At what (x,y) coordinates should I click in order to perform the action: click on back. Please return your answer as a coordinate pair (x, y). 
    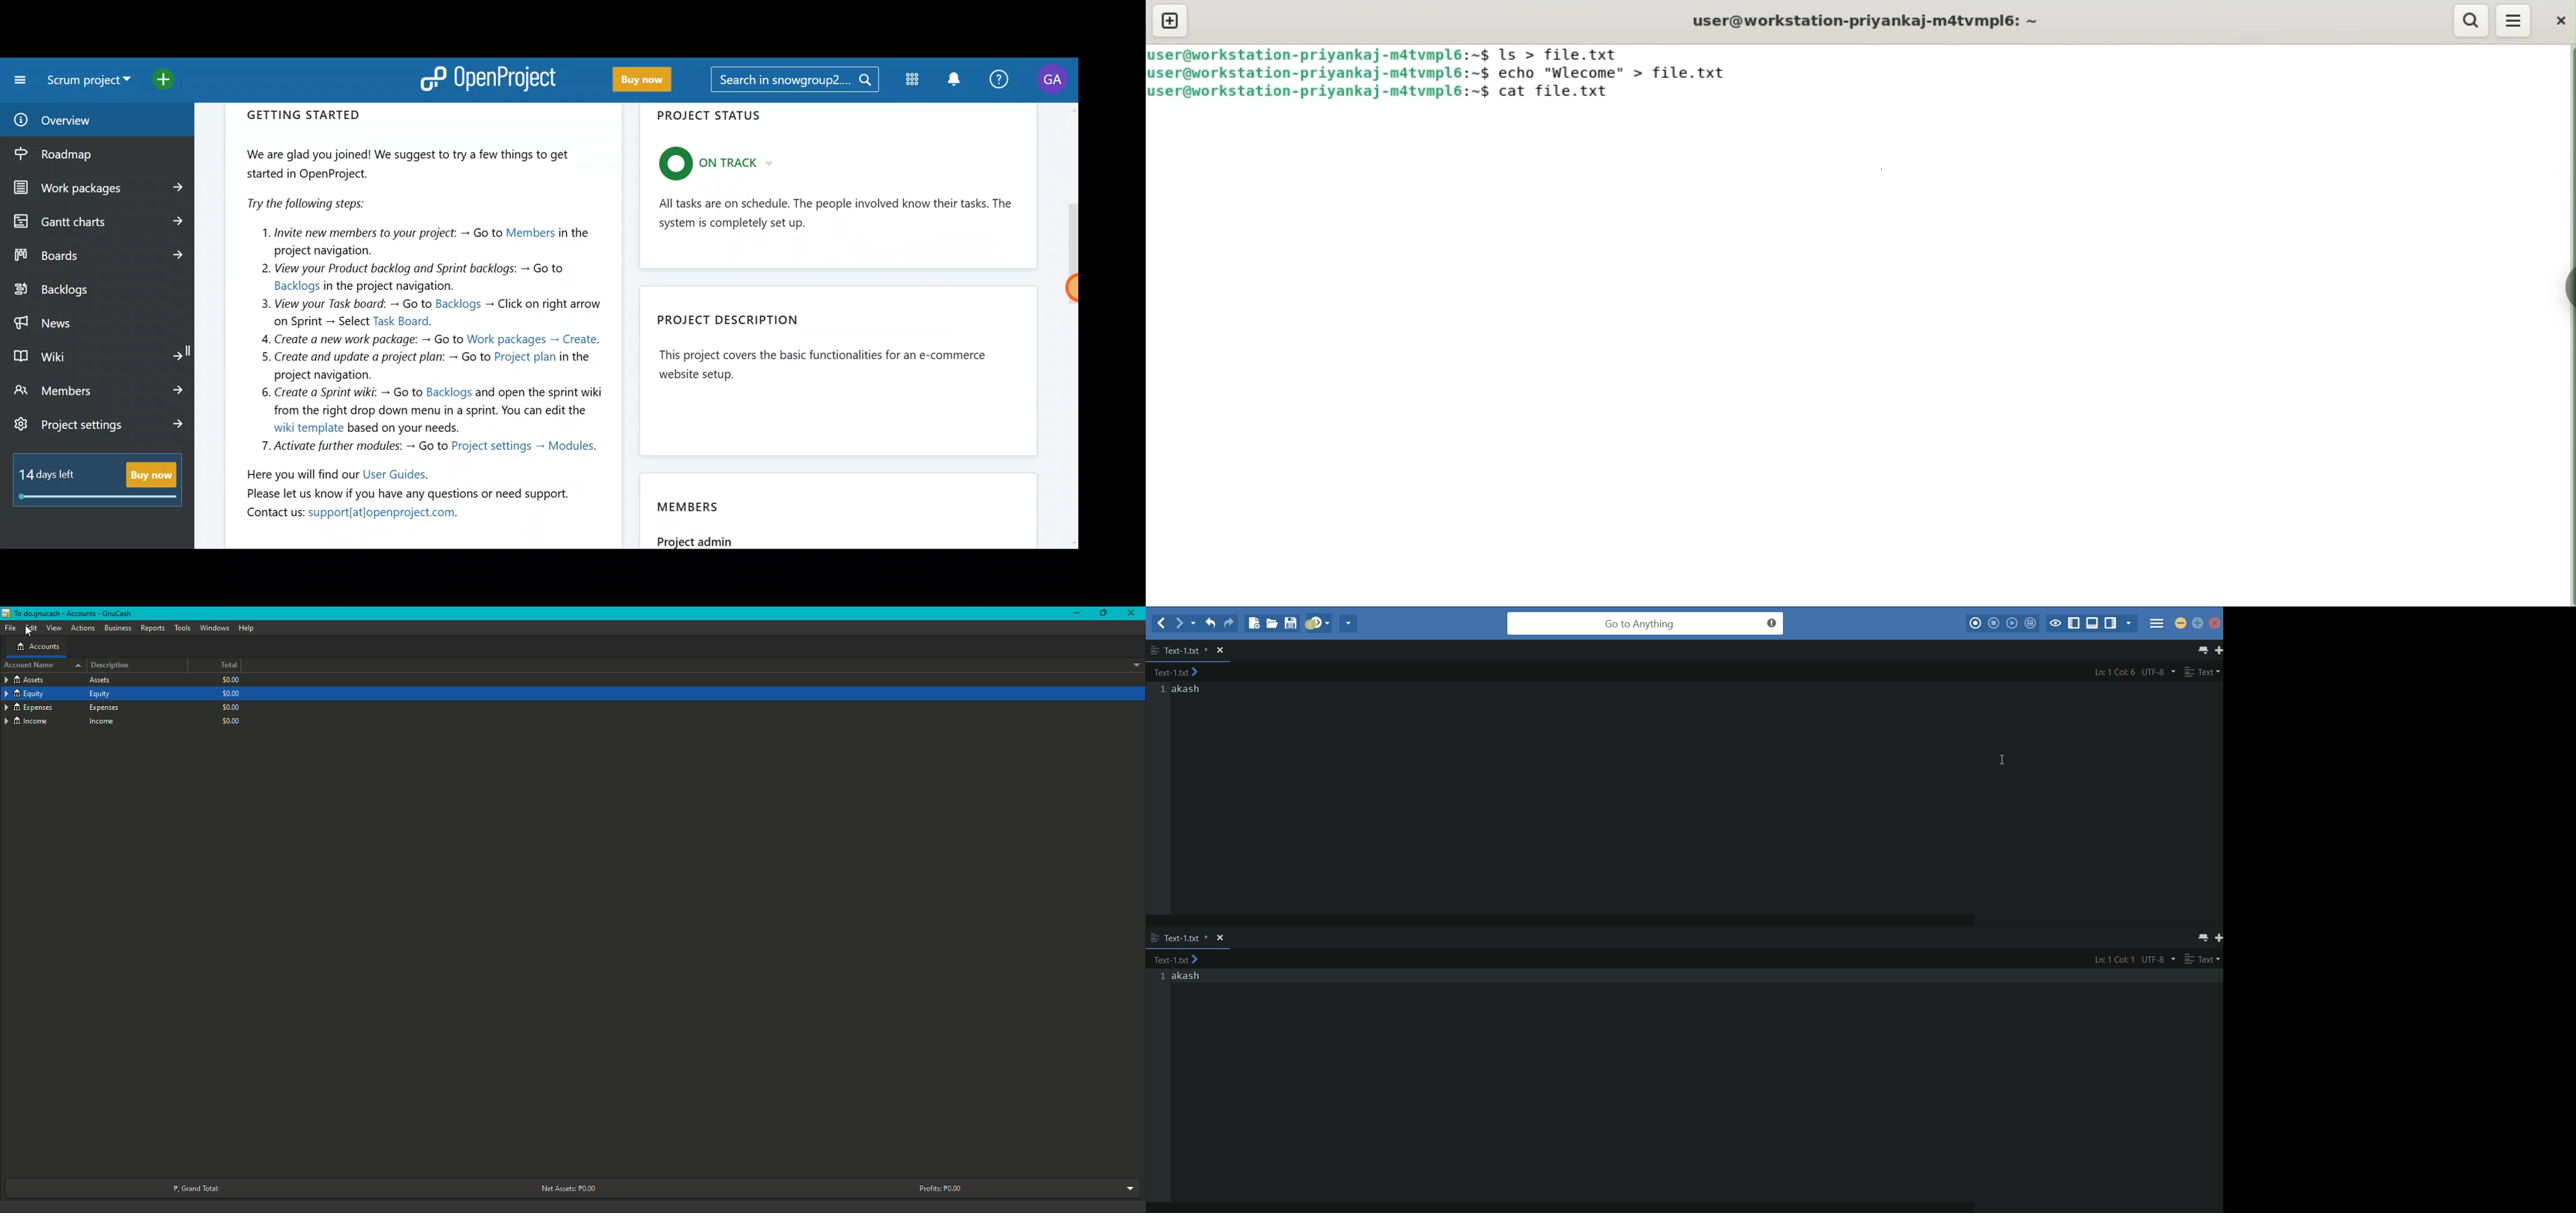
    Looking at the image, I should click on (1162, 624).